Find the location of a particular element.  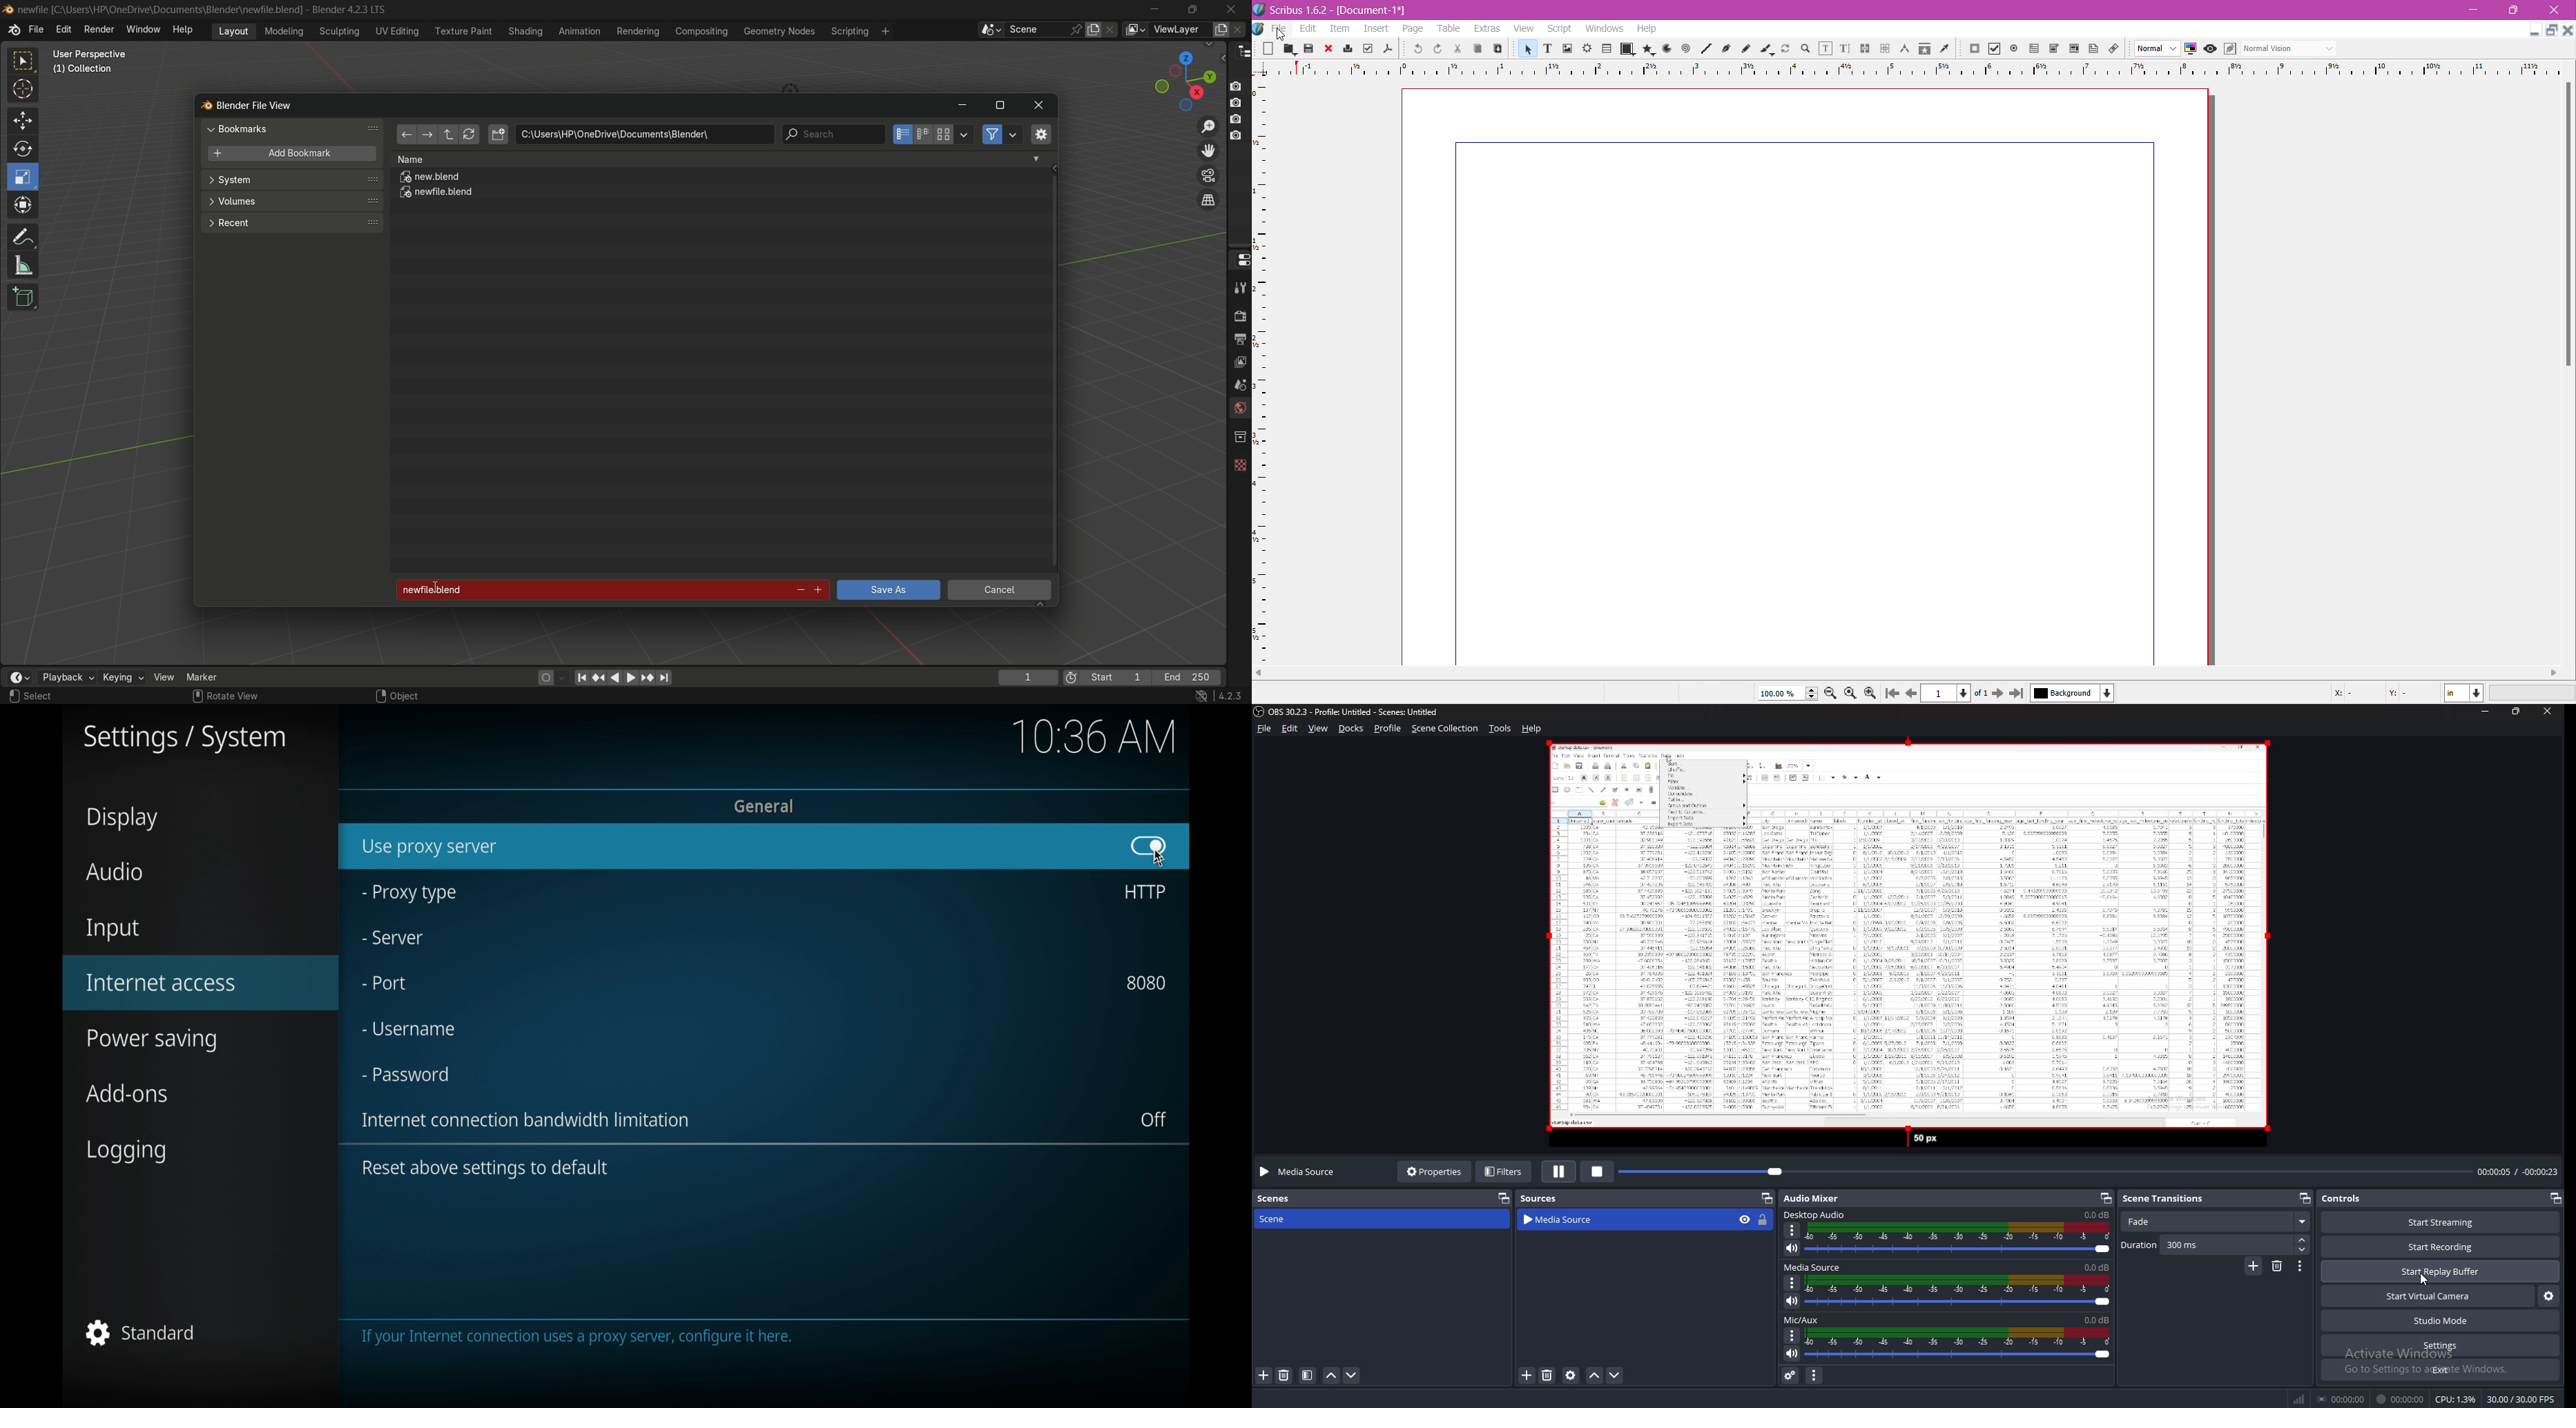

move source down is located at coordinates (1615, 1375).